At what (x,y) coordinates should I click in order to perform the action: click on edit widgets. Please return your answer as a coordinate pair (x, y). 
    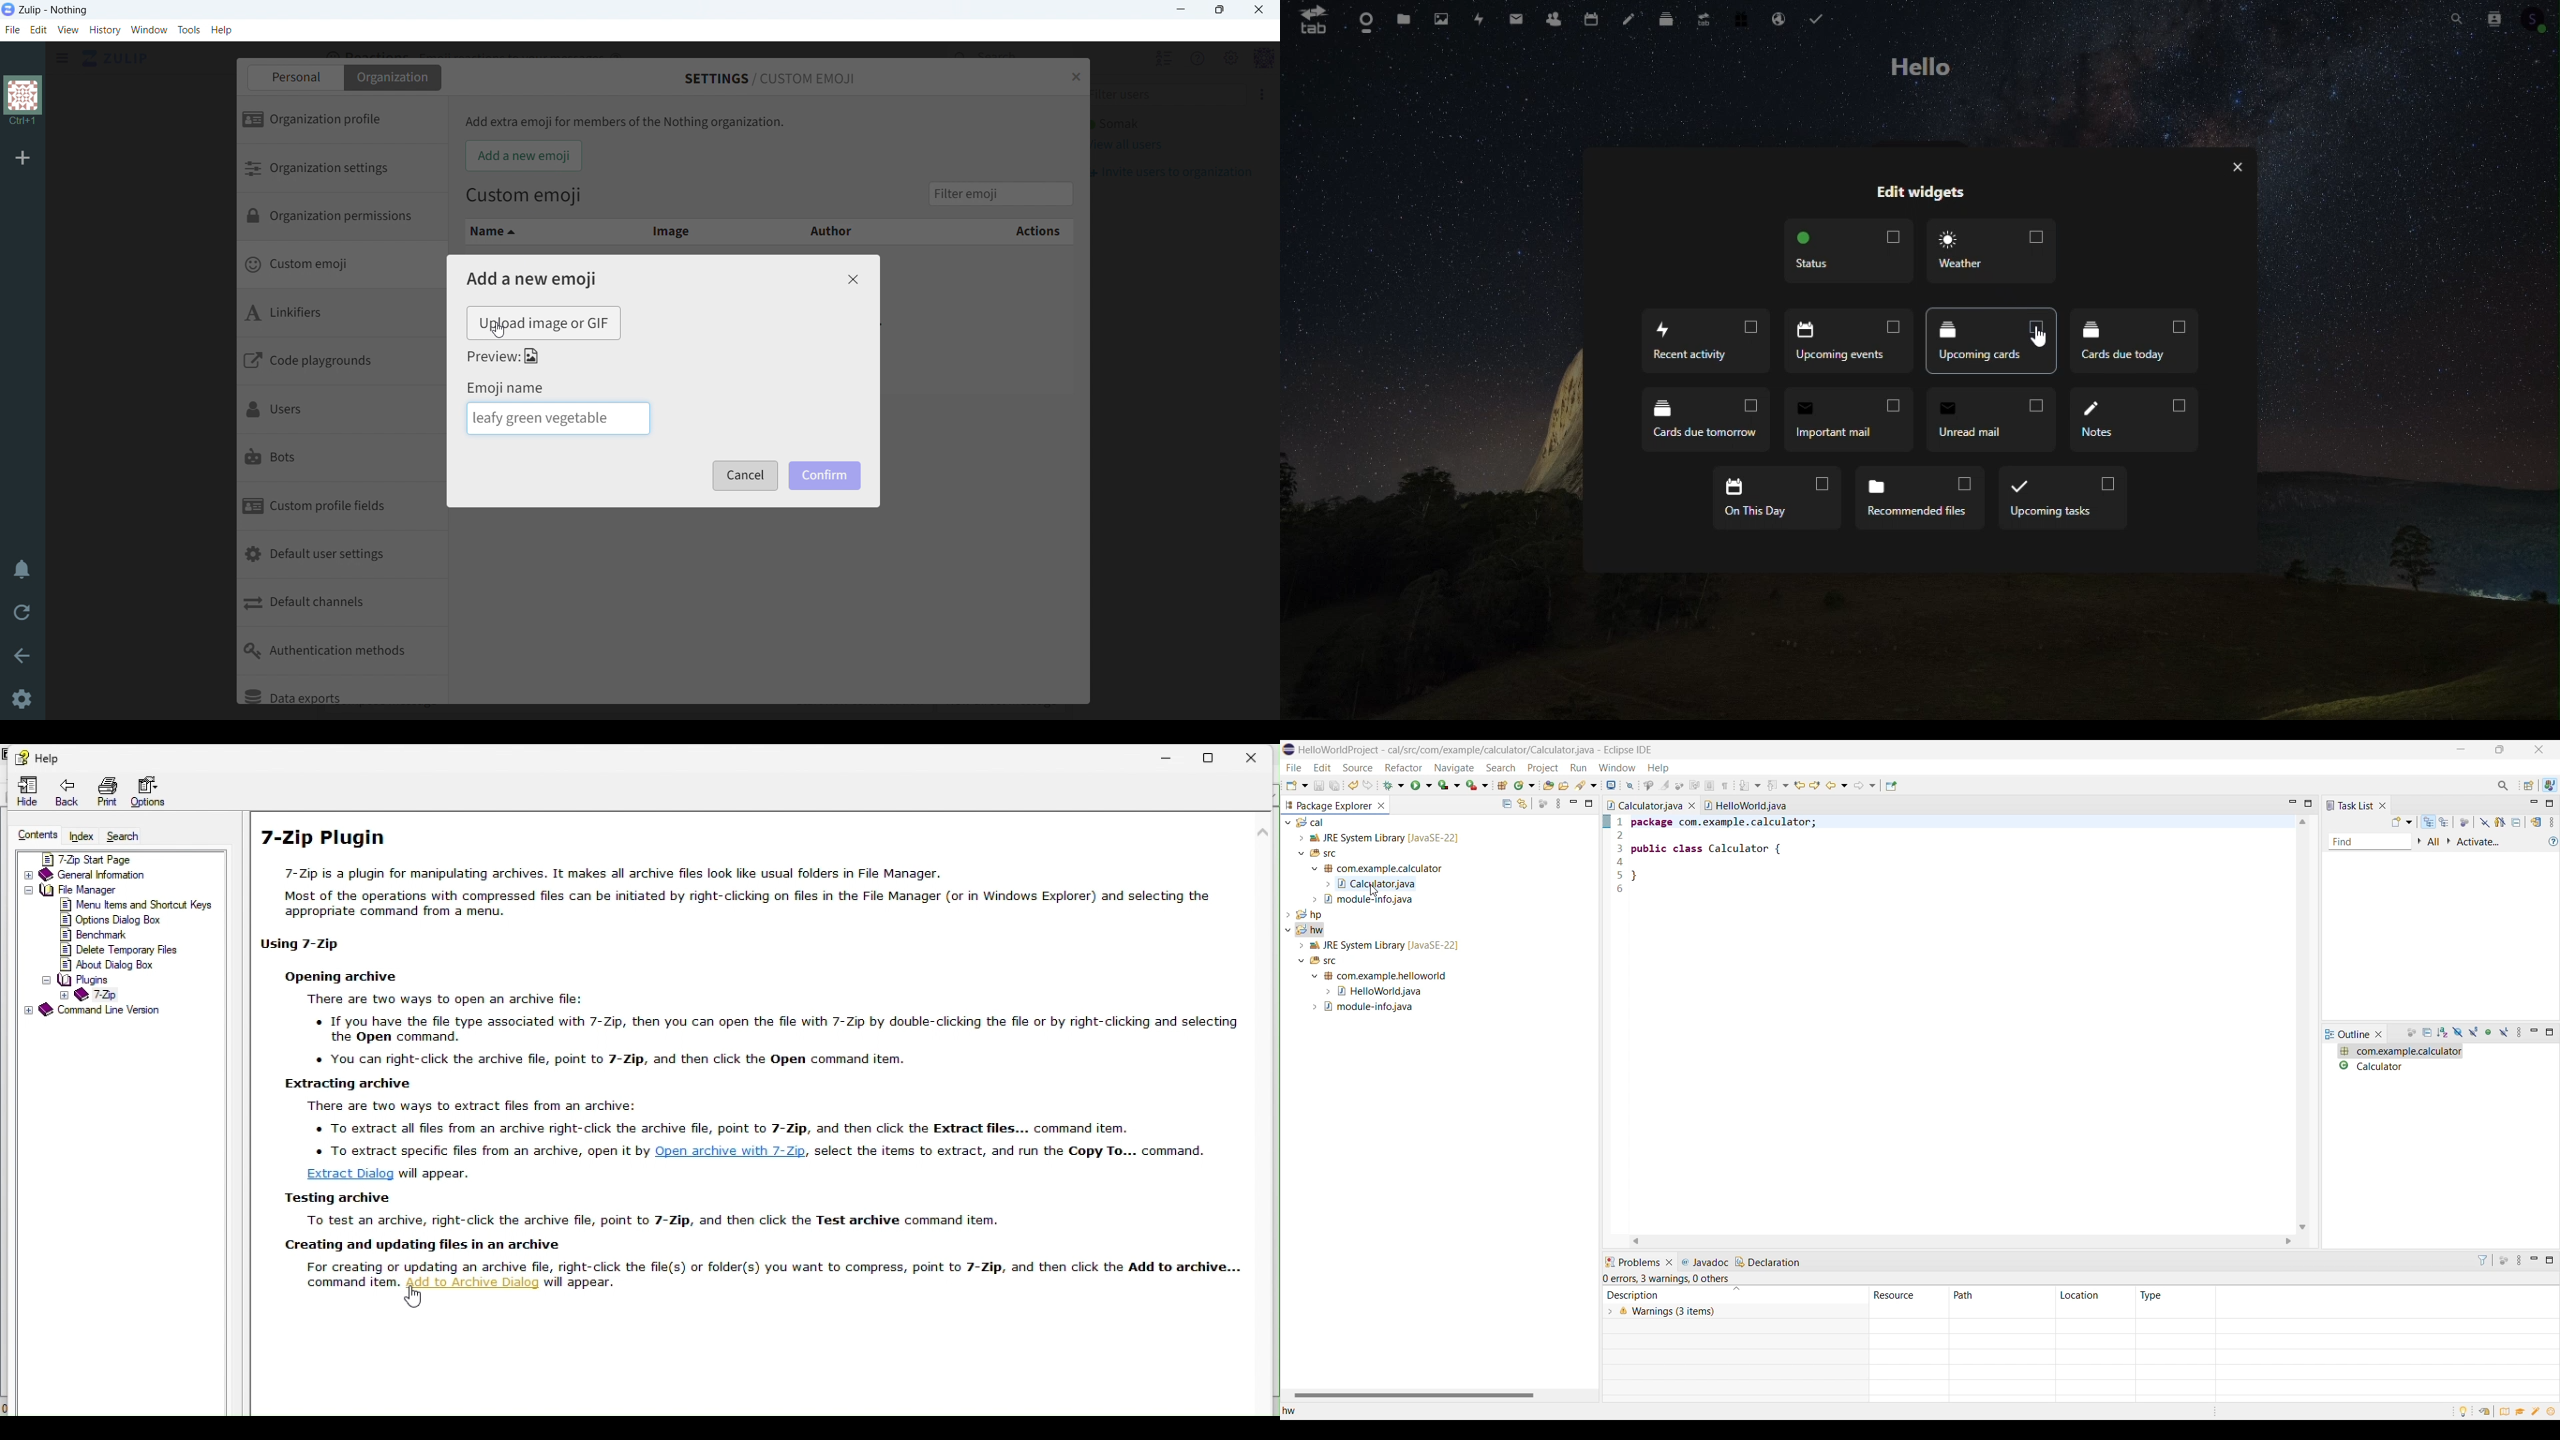
    Looking at the image, I should click on (1919, 195).